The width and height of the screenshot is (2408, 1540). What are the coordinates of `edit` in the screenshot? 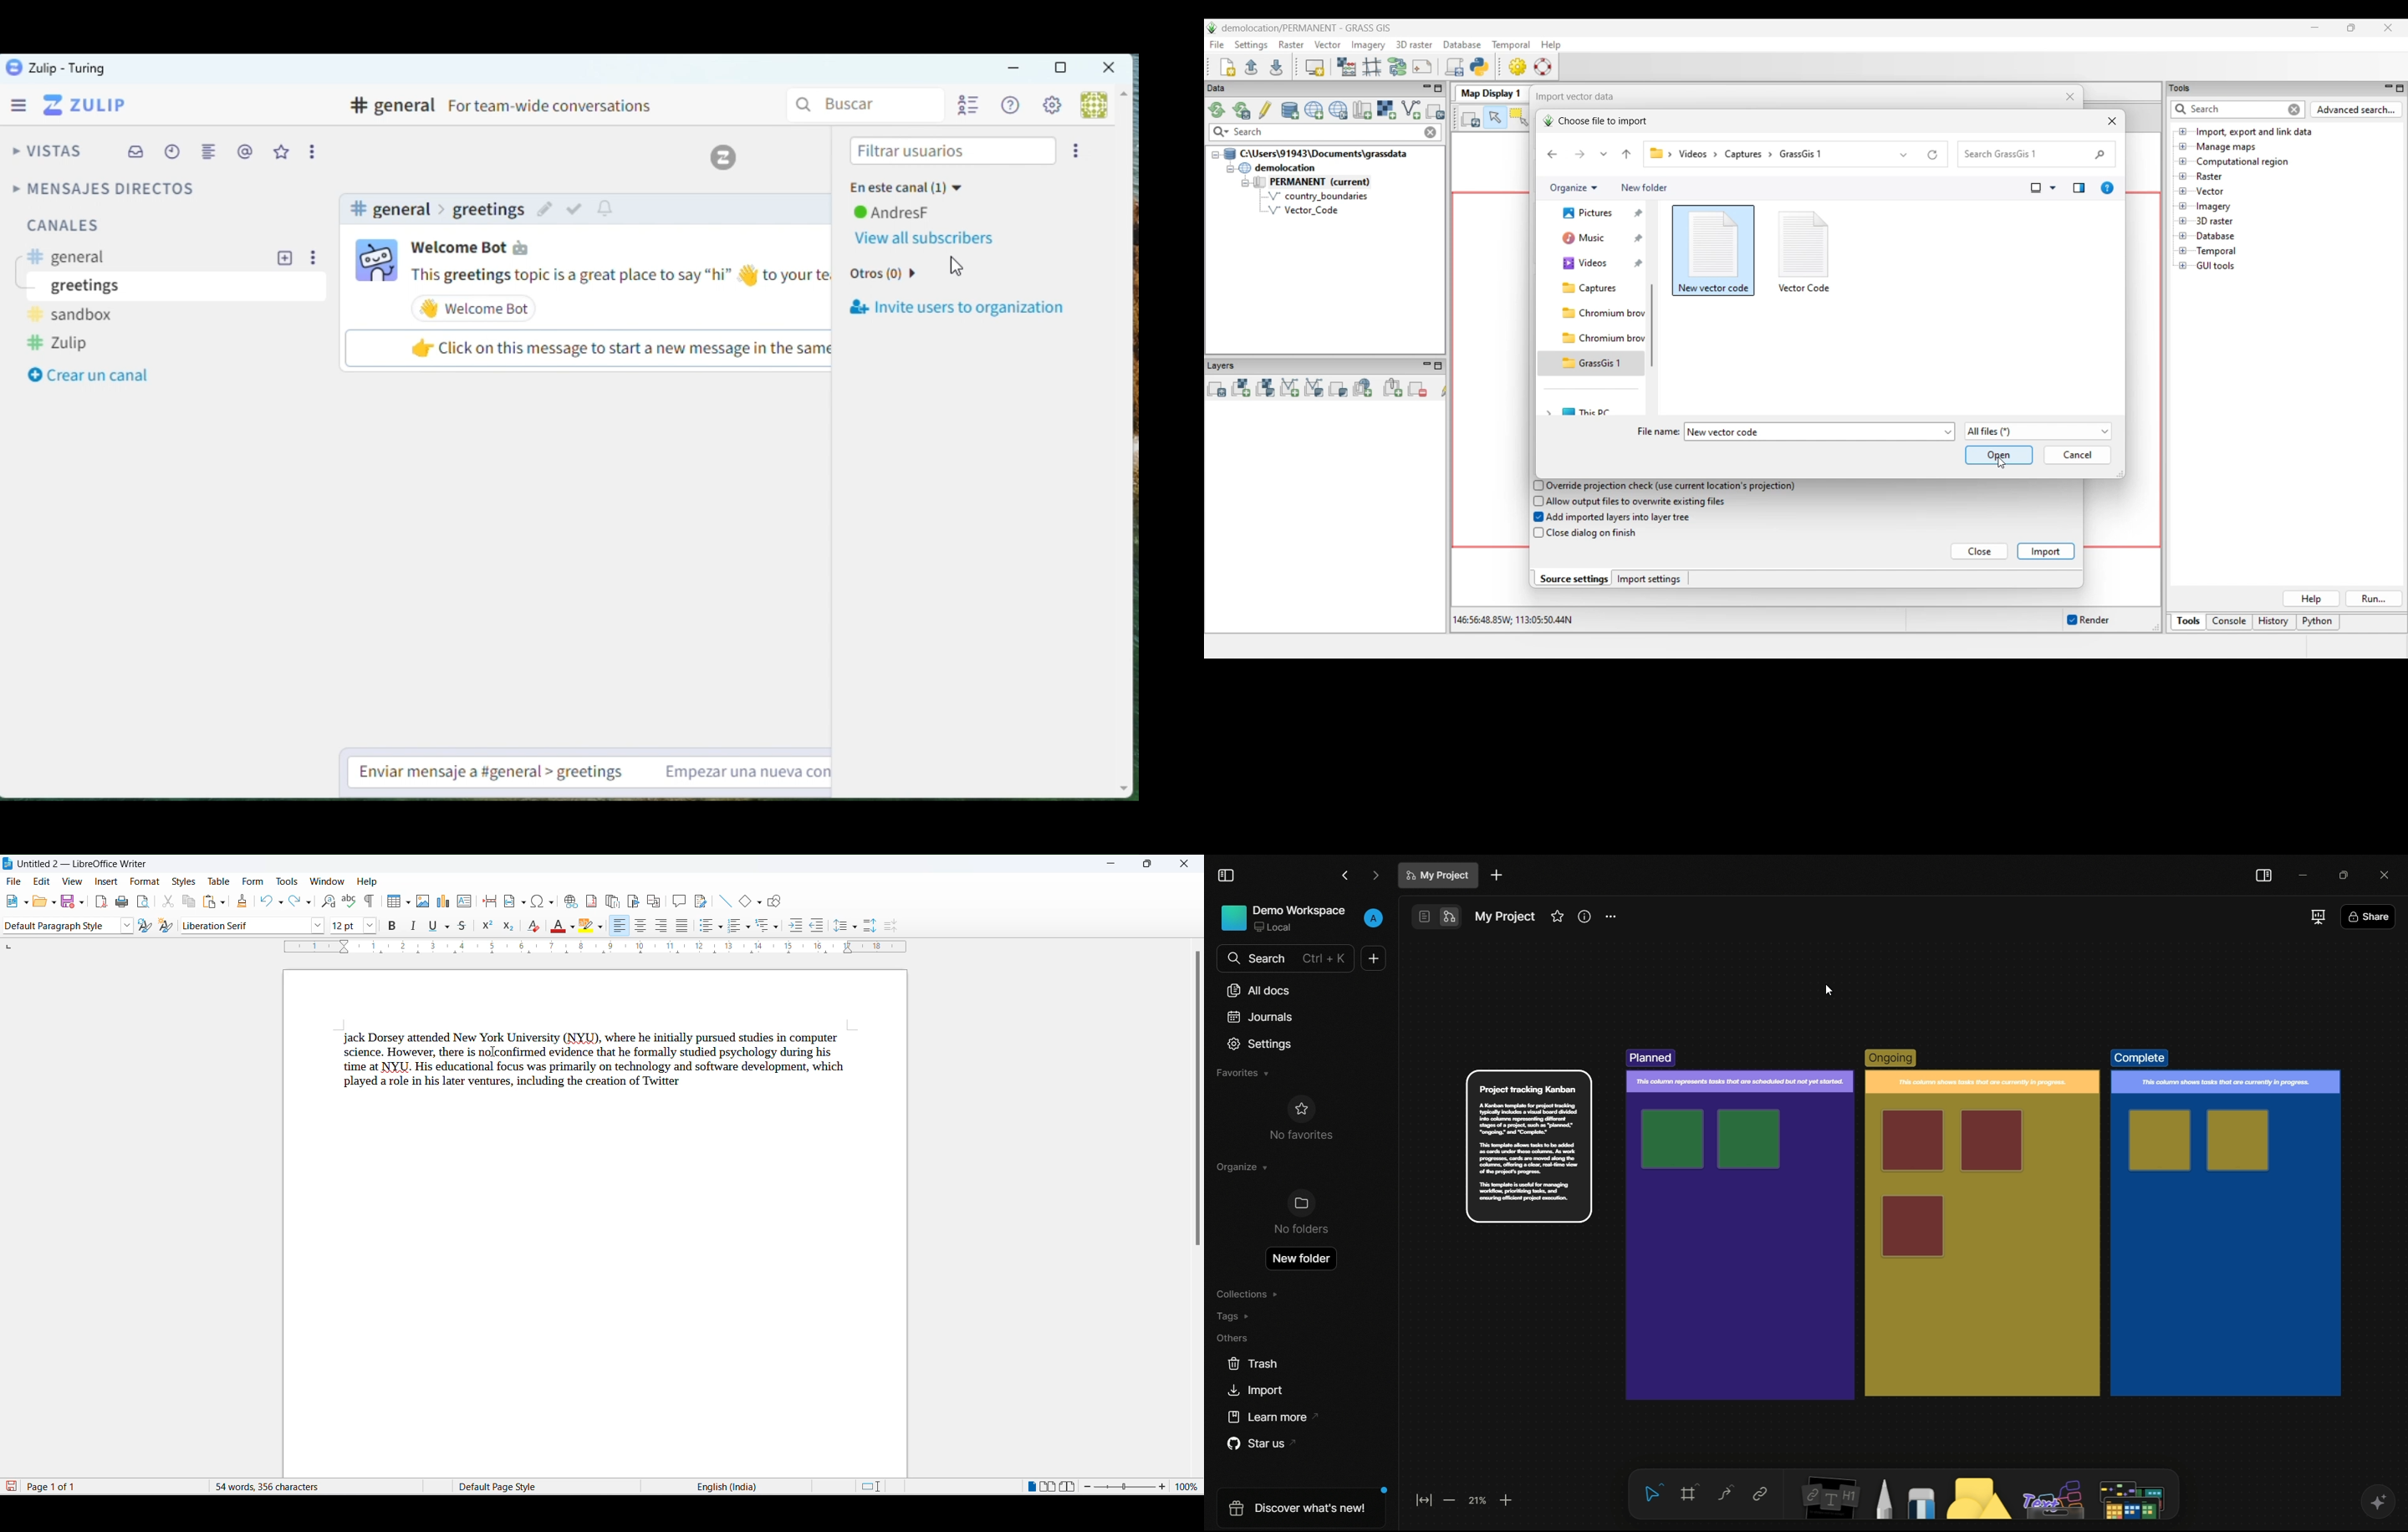 It's located at (43, 882).